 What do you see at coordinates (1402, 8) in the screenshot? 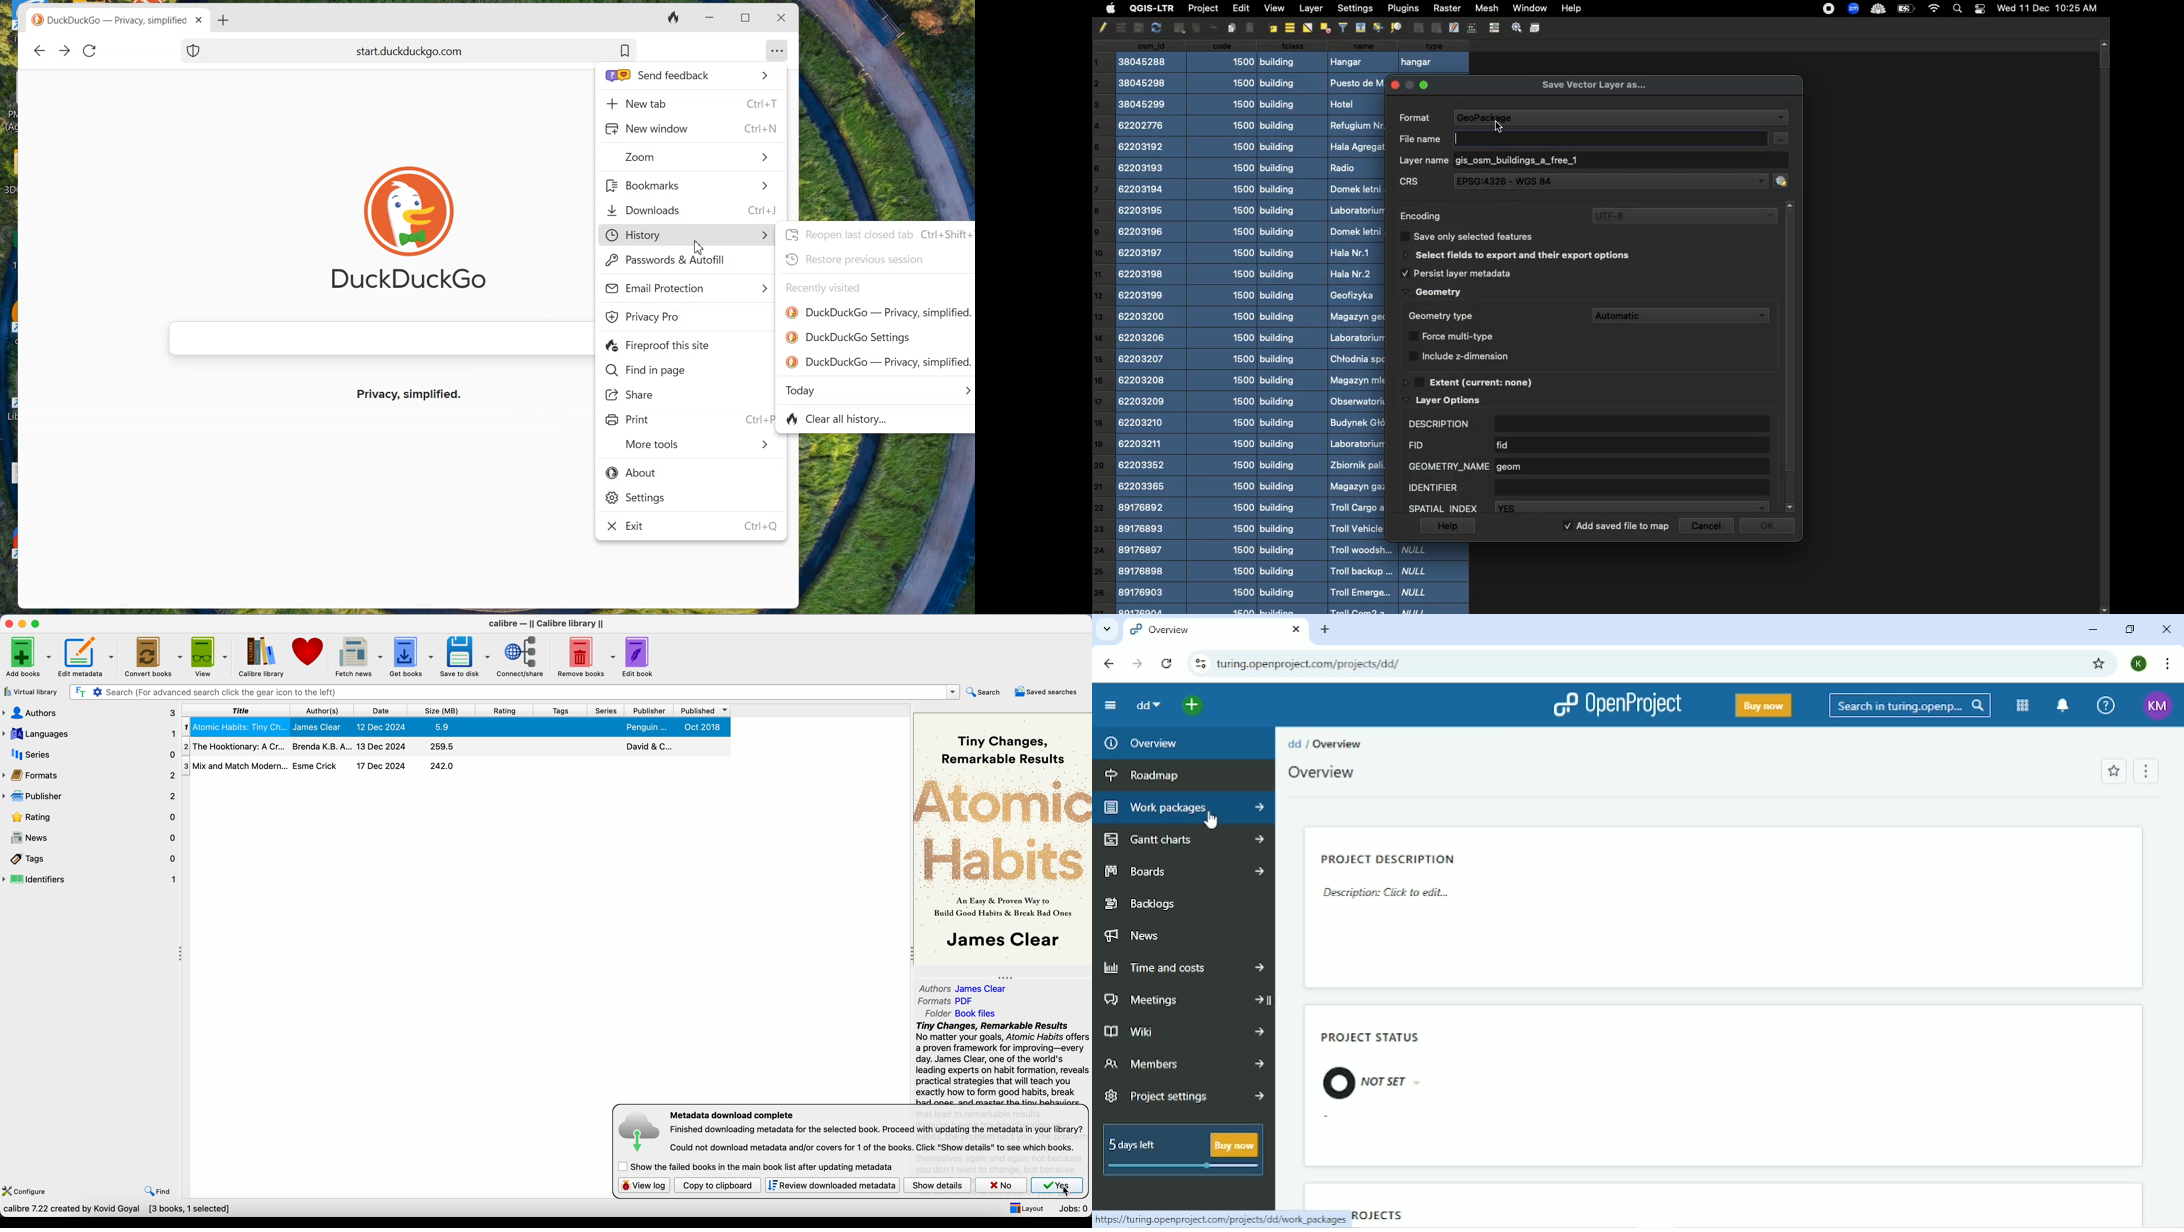
I see `Plugins` at bounding box center [1402, 8].